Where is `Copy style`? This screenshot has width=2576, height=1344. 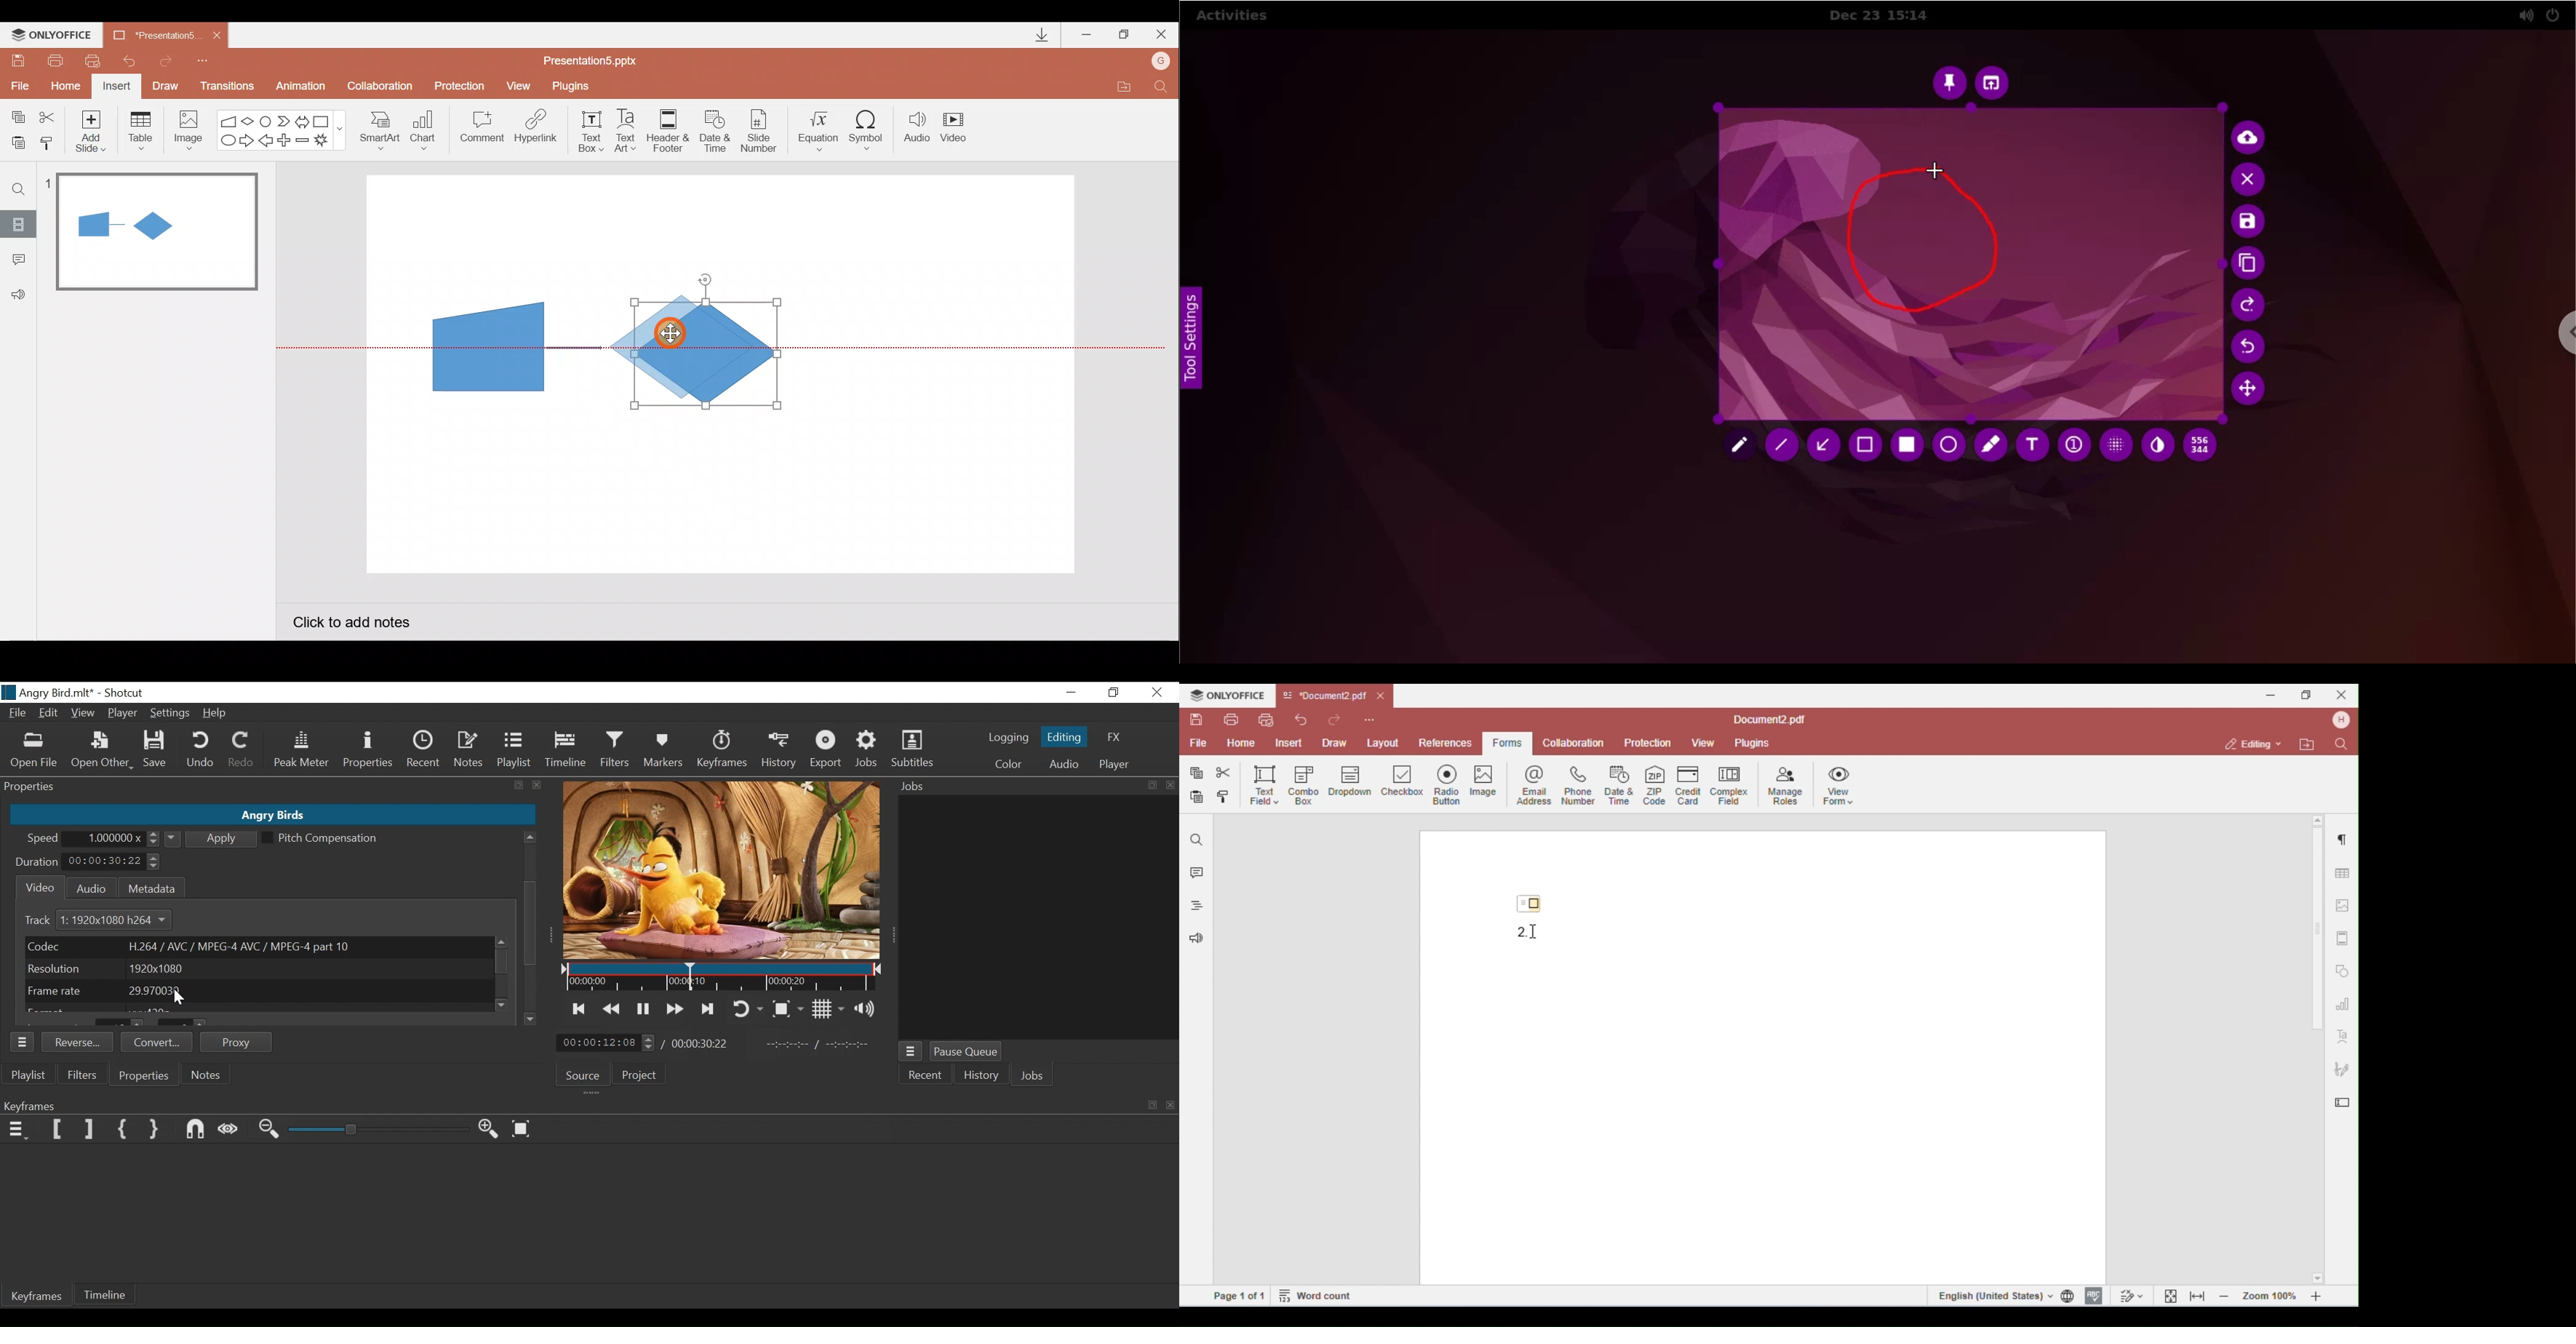 Copy style is located at coordinates (48, 141).